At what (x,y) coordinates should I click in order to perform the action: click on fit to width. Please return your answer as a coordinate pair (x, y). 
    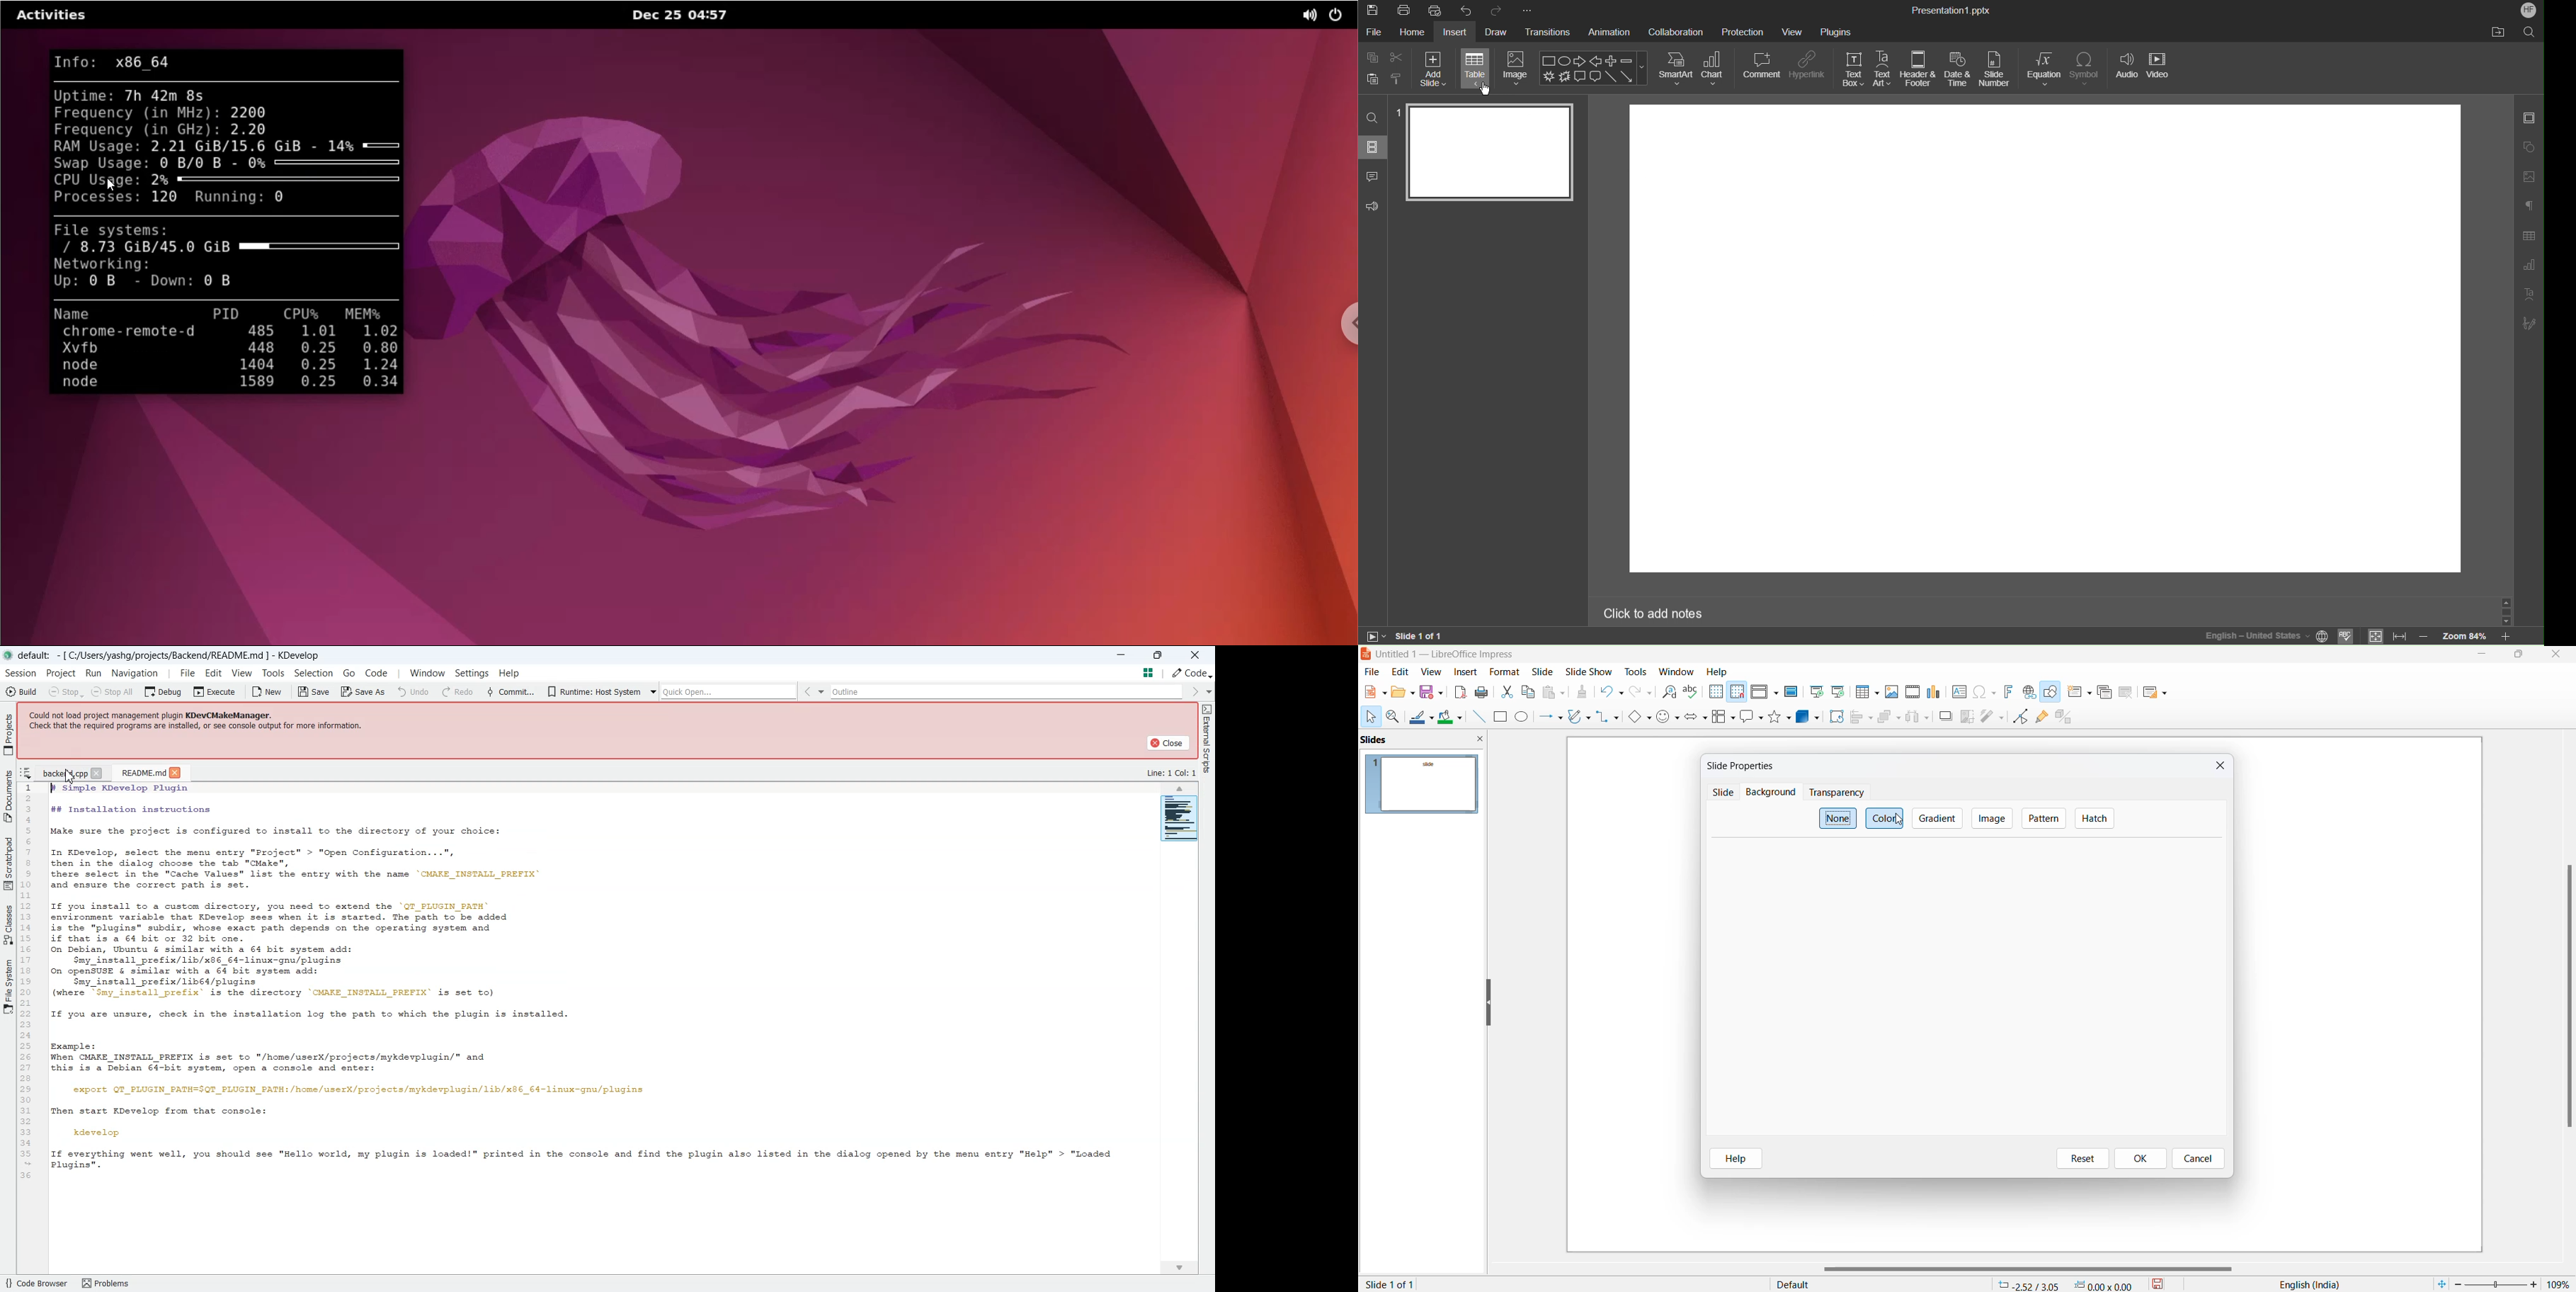
    Looking at the image, I should click on (2400, 635).